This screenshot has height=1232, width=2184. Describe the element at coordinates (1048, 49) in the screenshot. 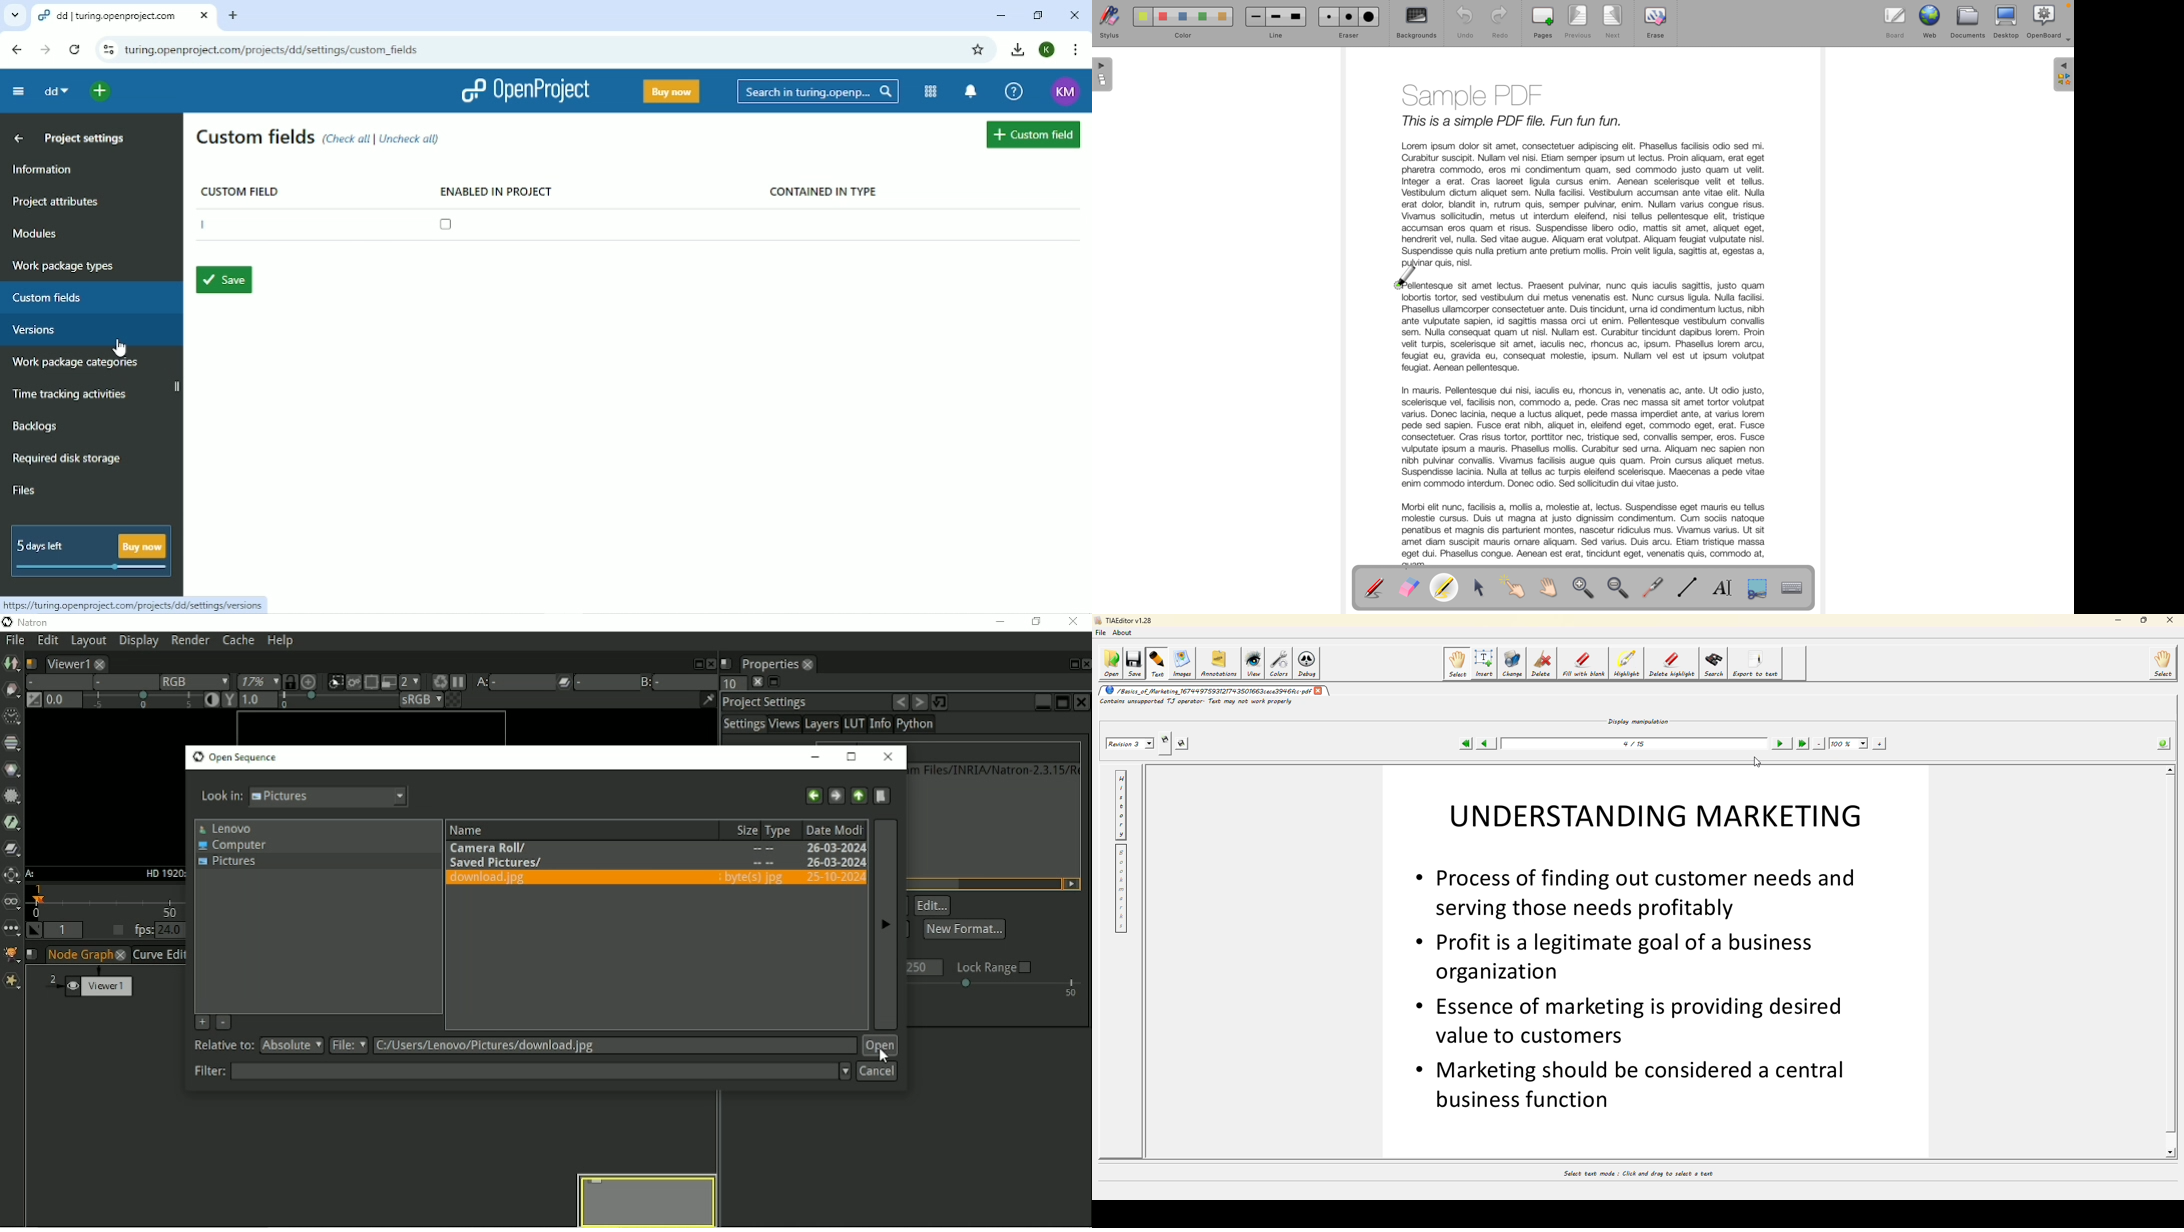

I see `Account` at that location.